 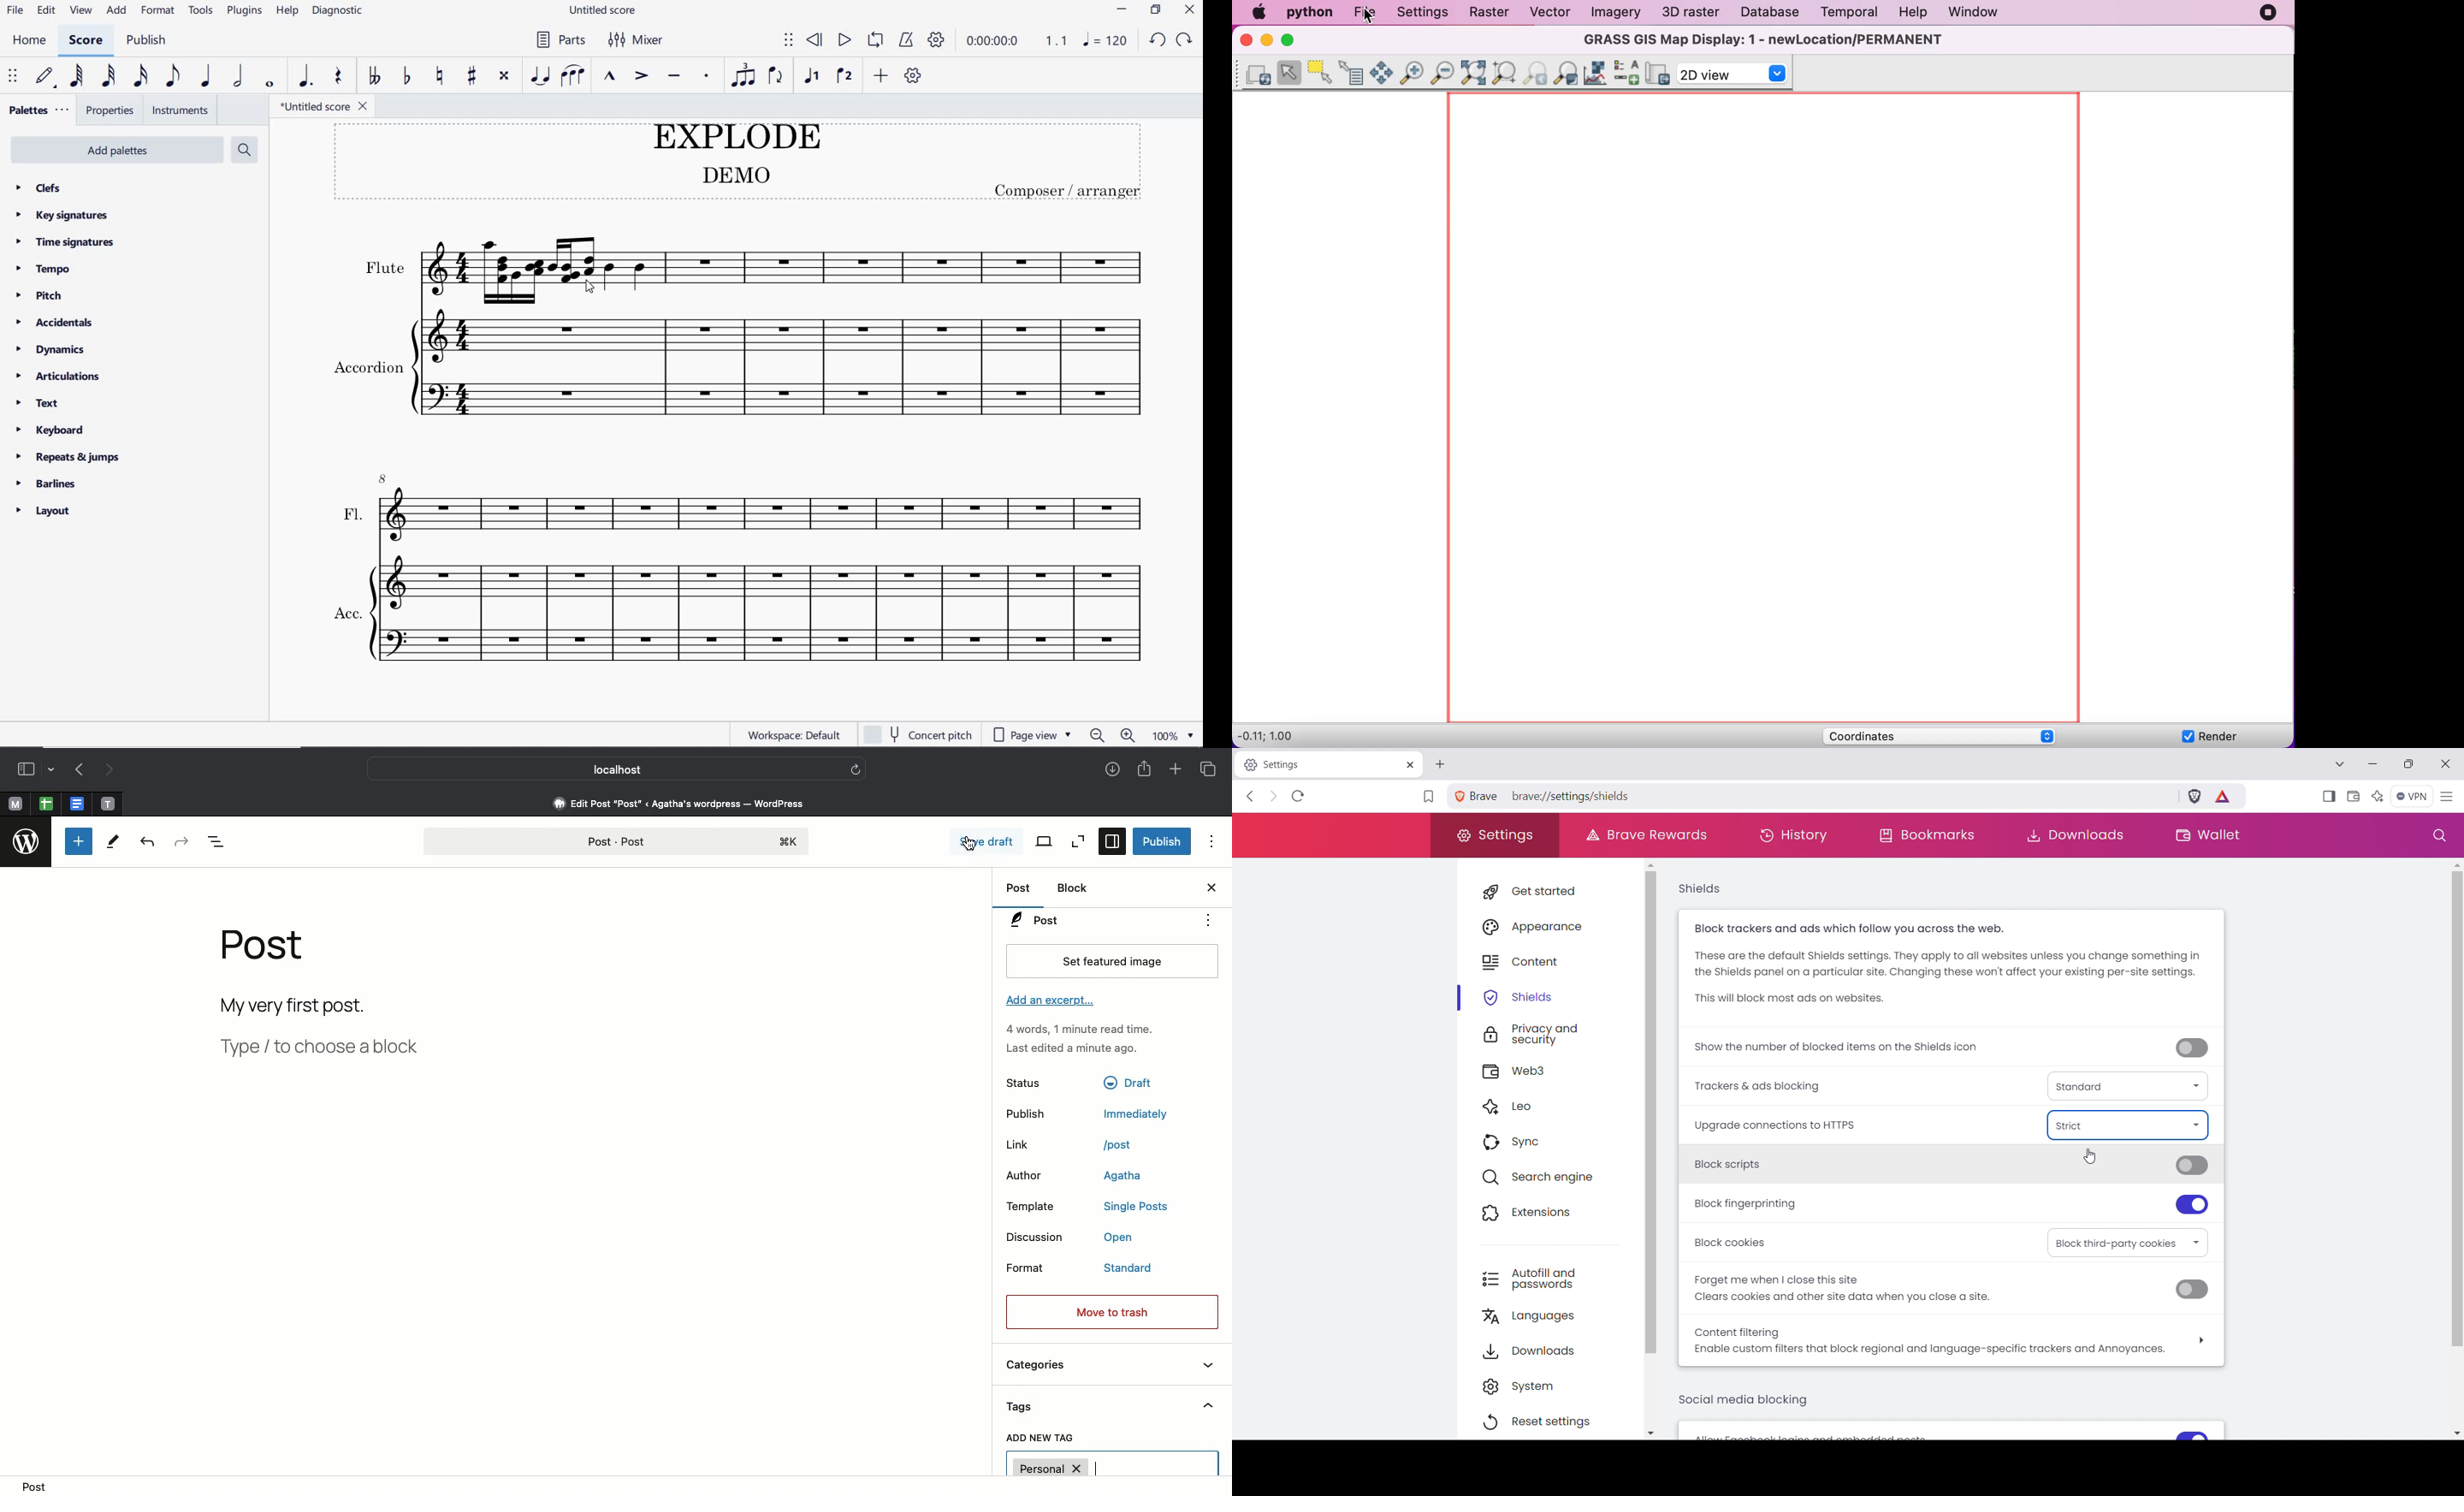 I want to click on slur, so click(x=573, y=76).